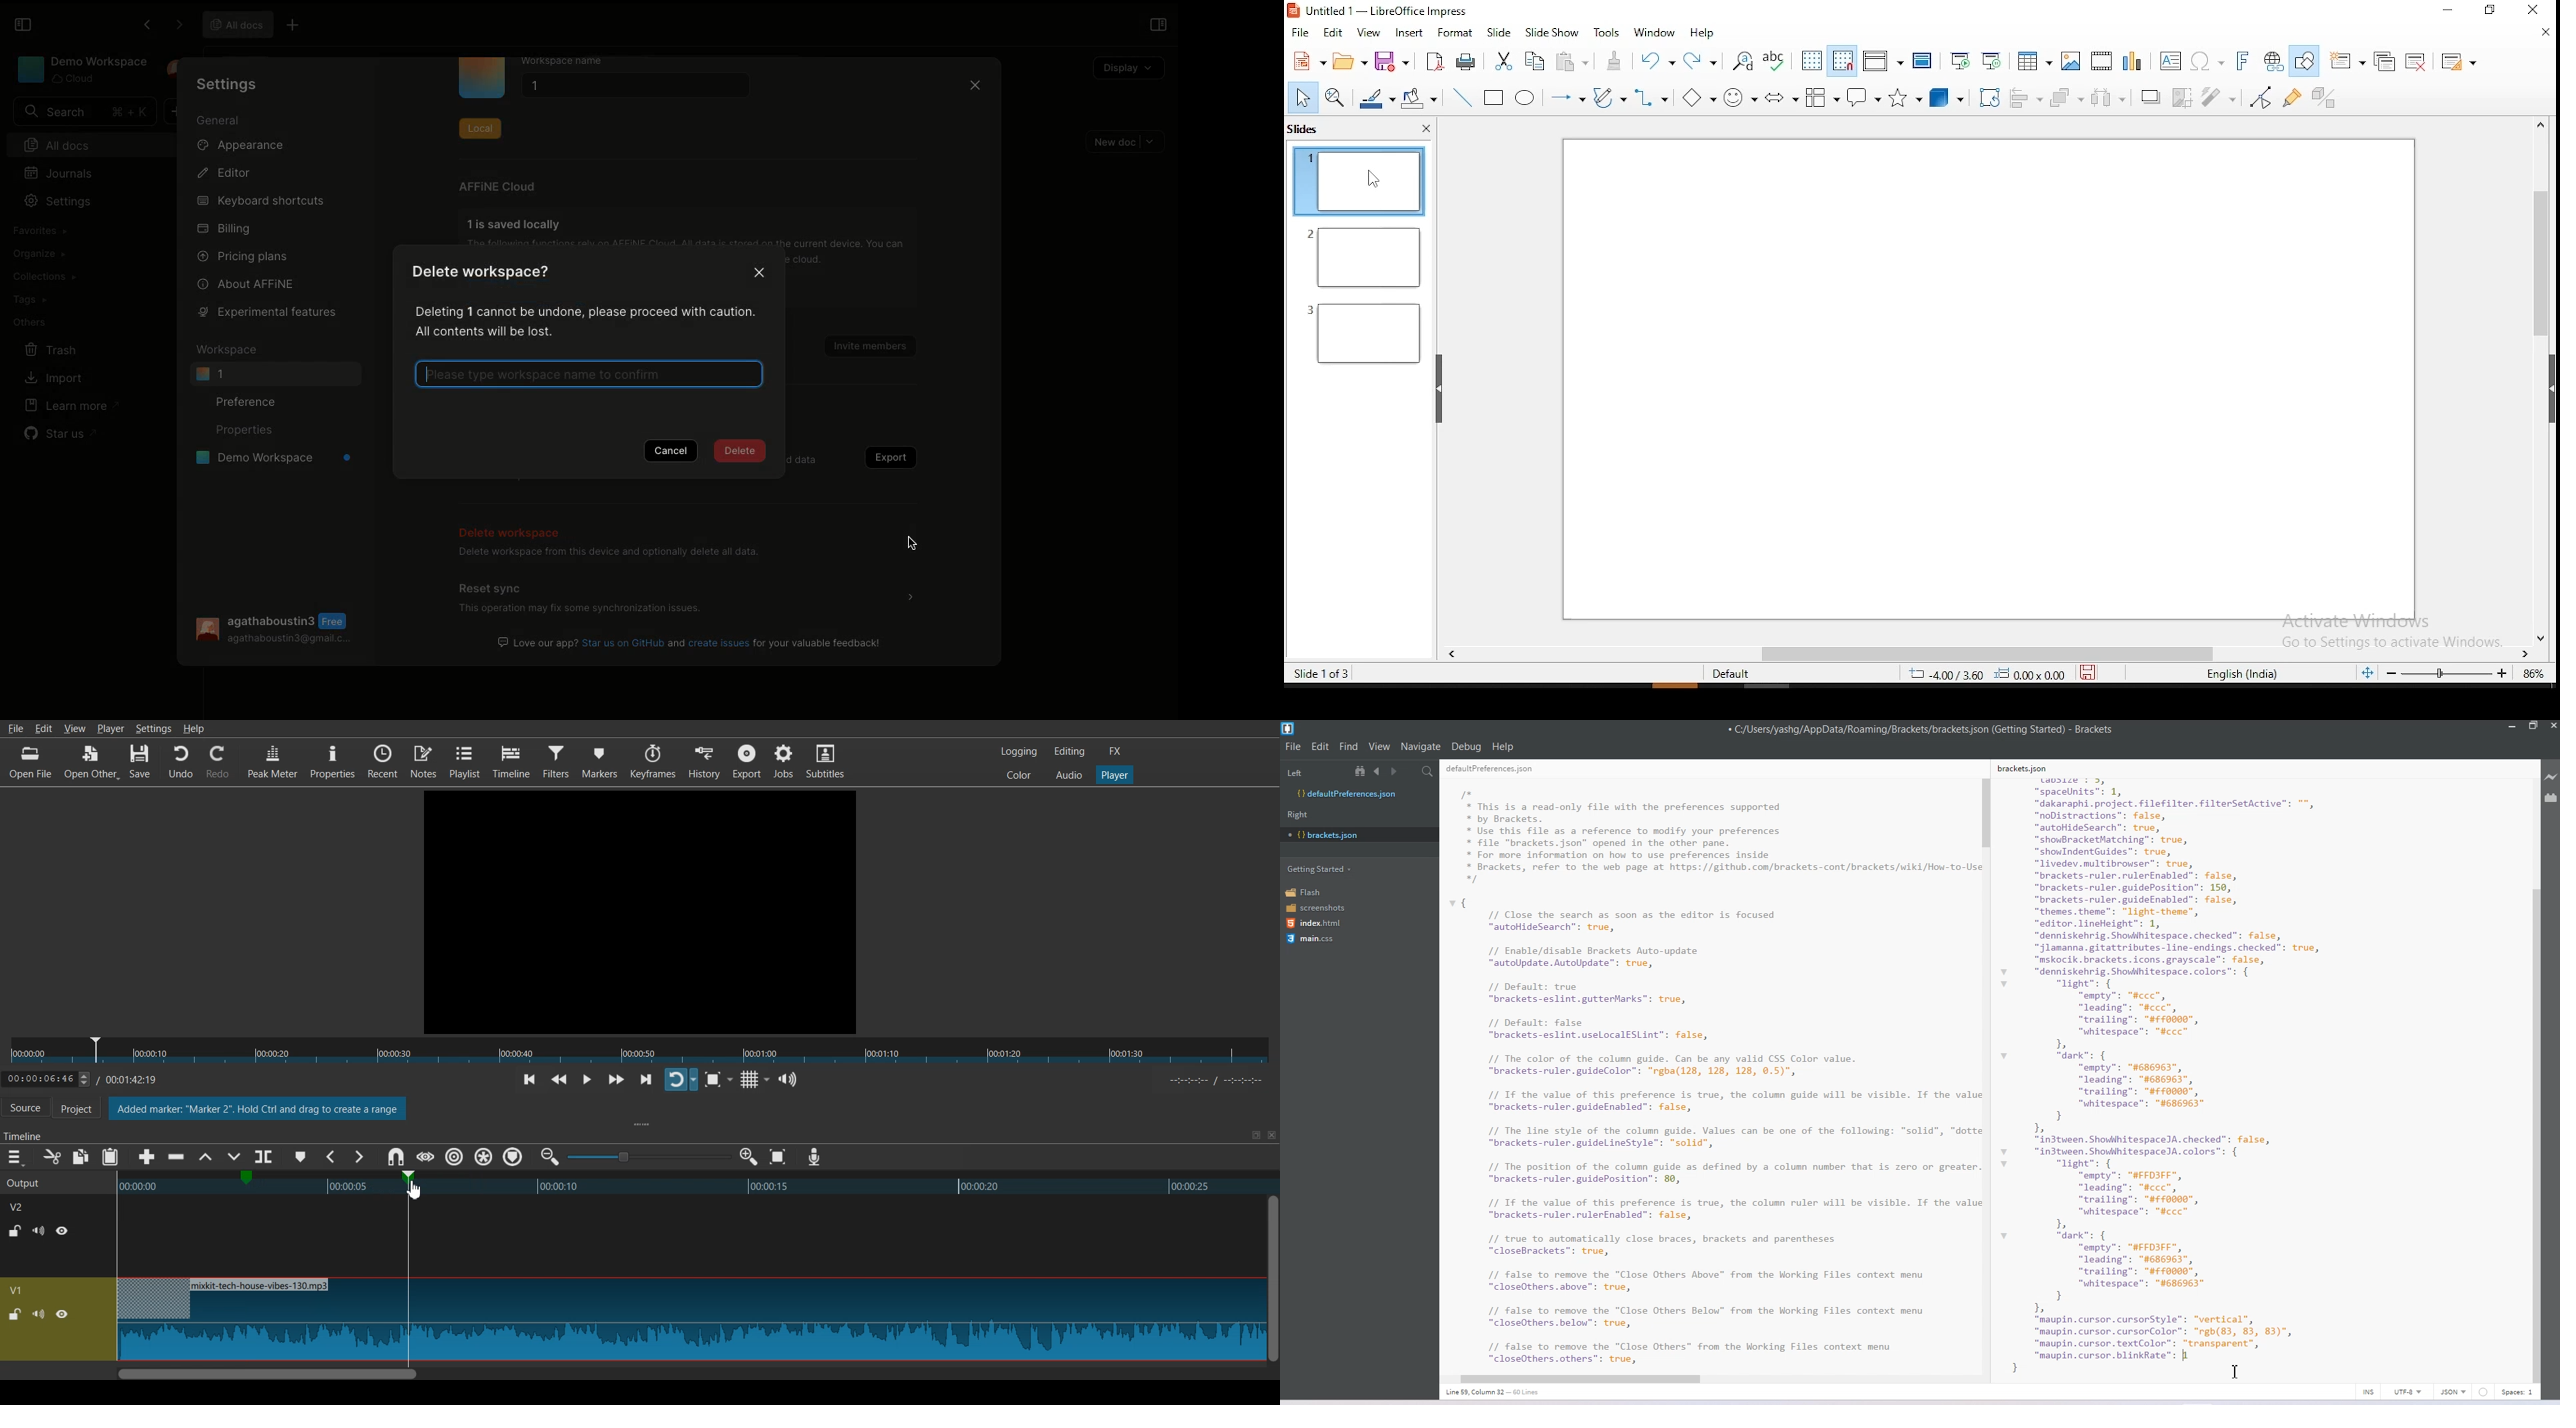 Image resolution: width=2576 pixels, height=1428 pixels. What do you see at coordinates (1115, 775) in the screenshot?
I see `Player` at bounding box center [1115, 775].